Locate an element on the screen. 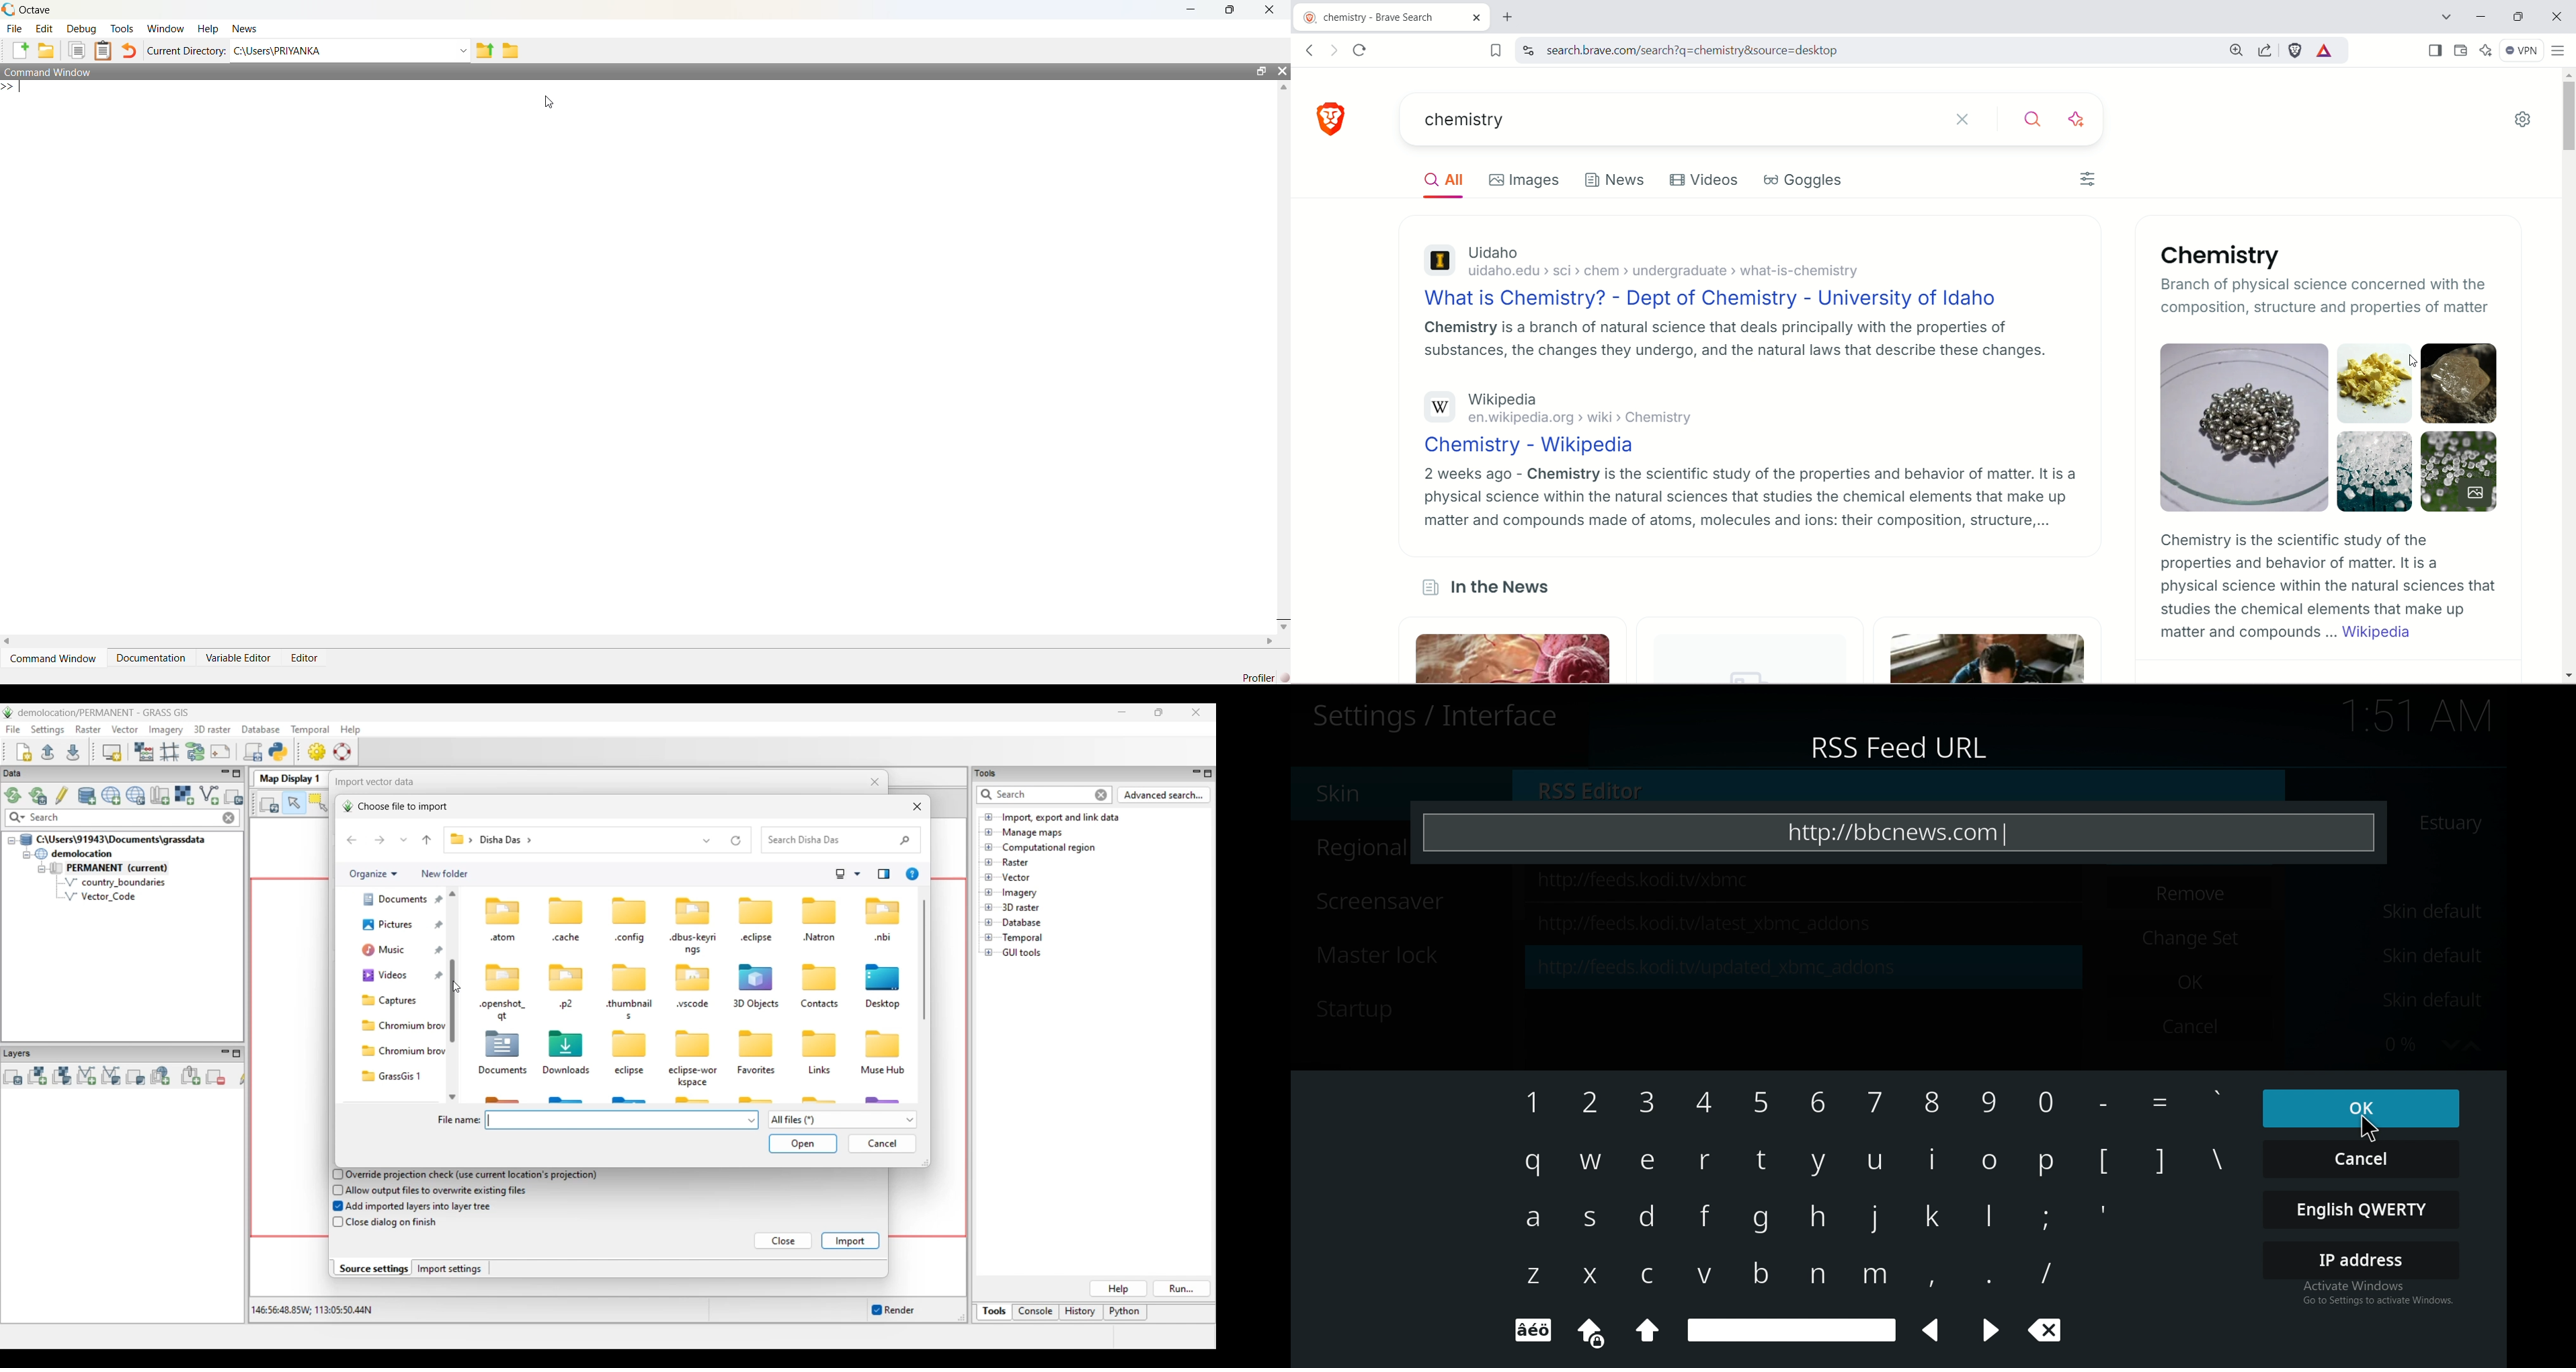 Image resolution: width=2576 pixels, height=1372 pixels. keyboard Input is located at coordinates (1819, 1163).